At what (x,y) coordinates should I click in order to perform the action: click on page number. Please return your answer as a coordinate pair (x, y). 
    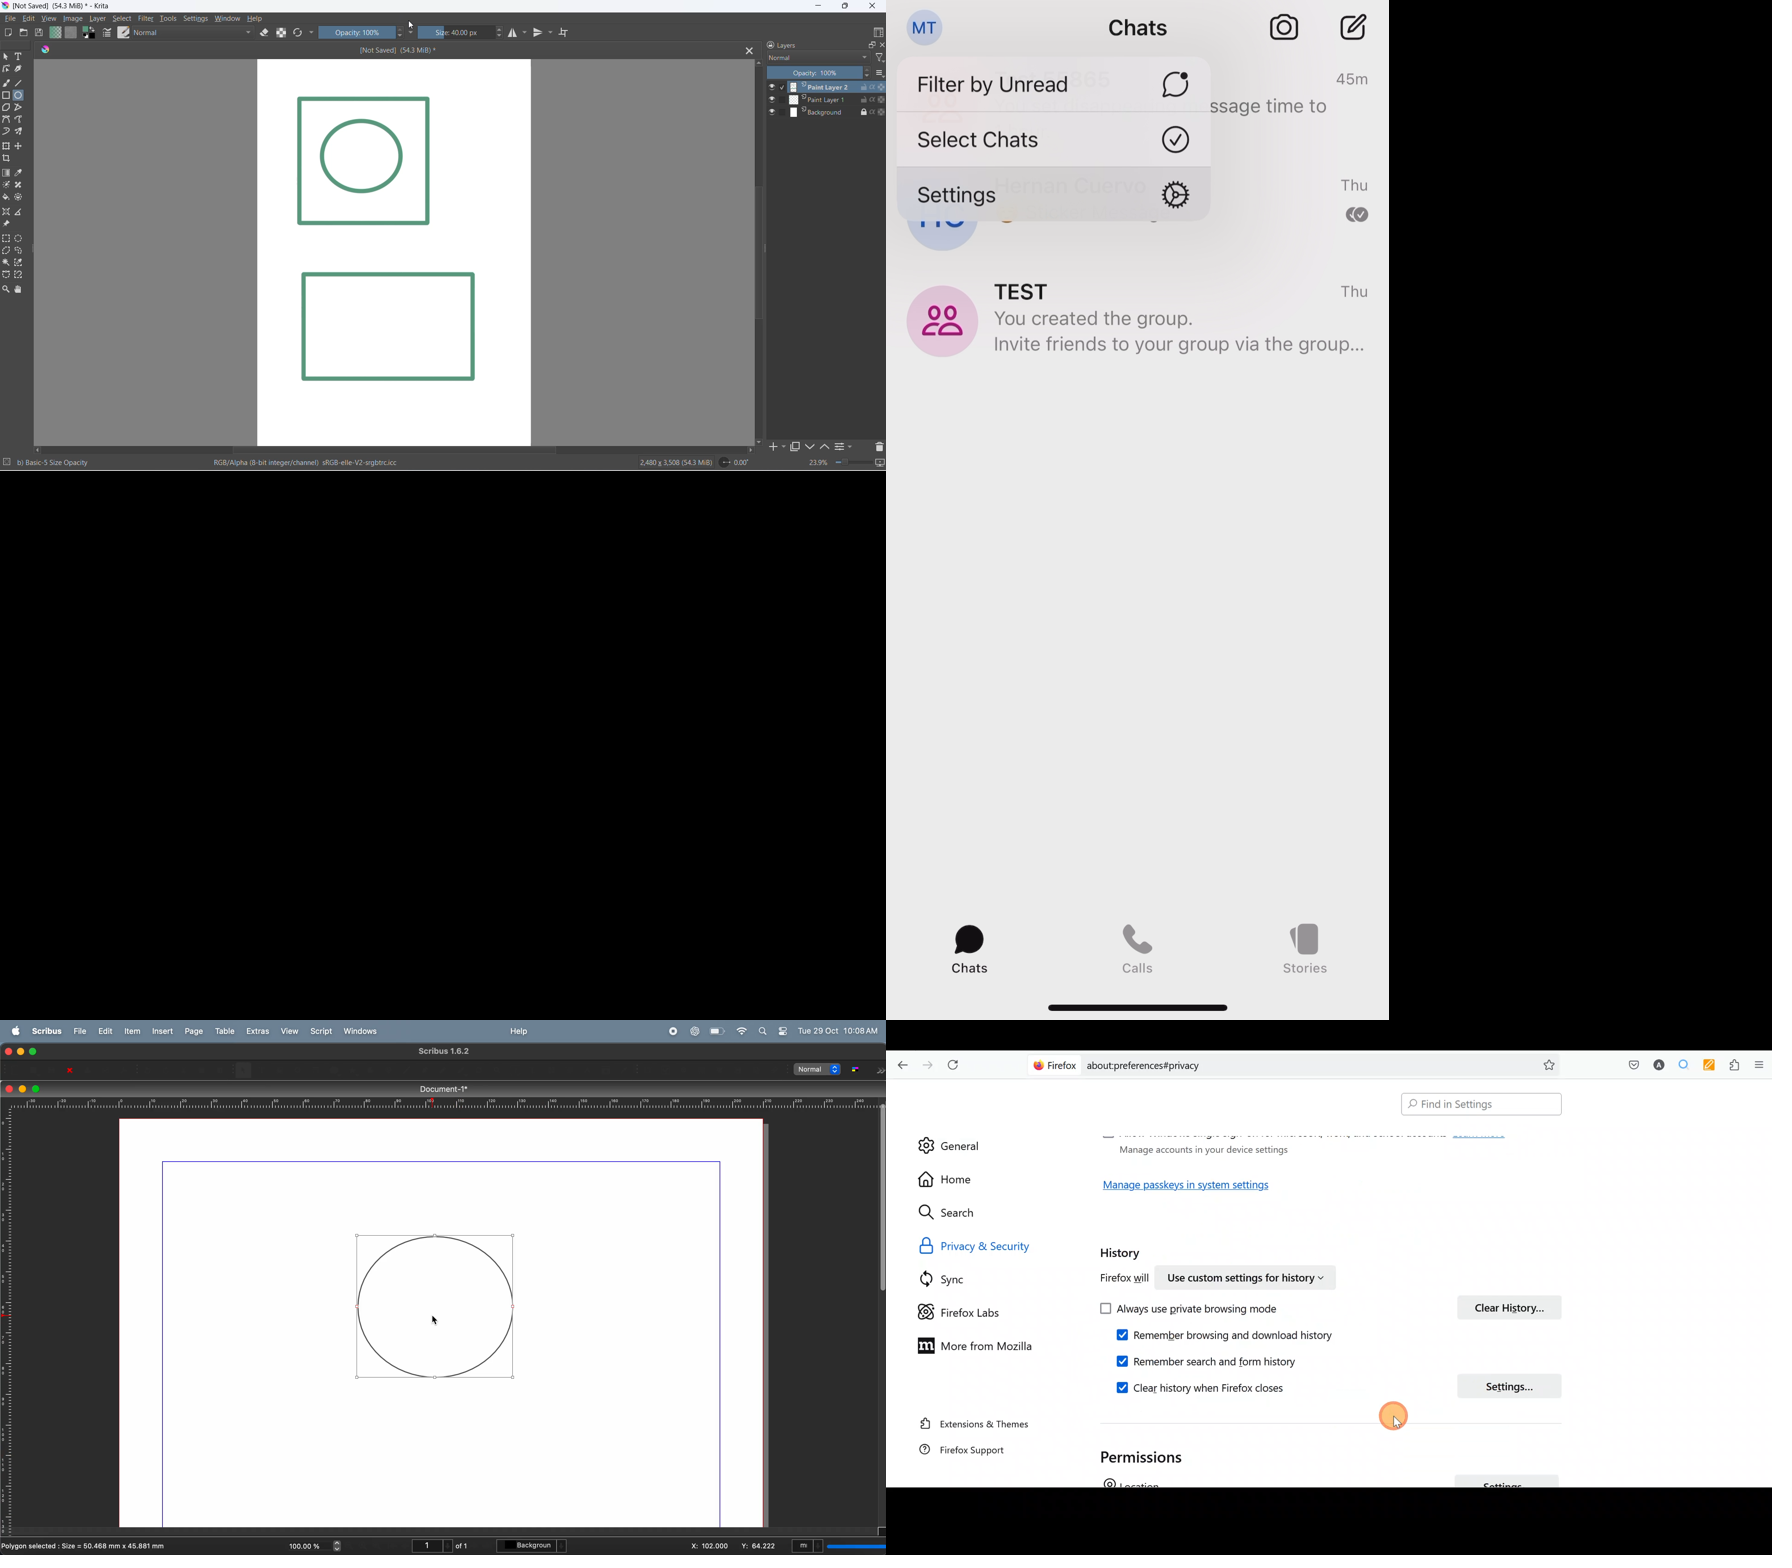
    Looking at the image, I should click on (439, 1546).